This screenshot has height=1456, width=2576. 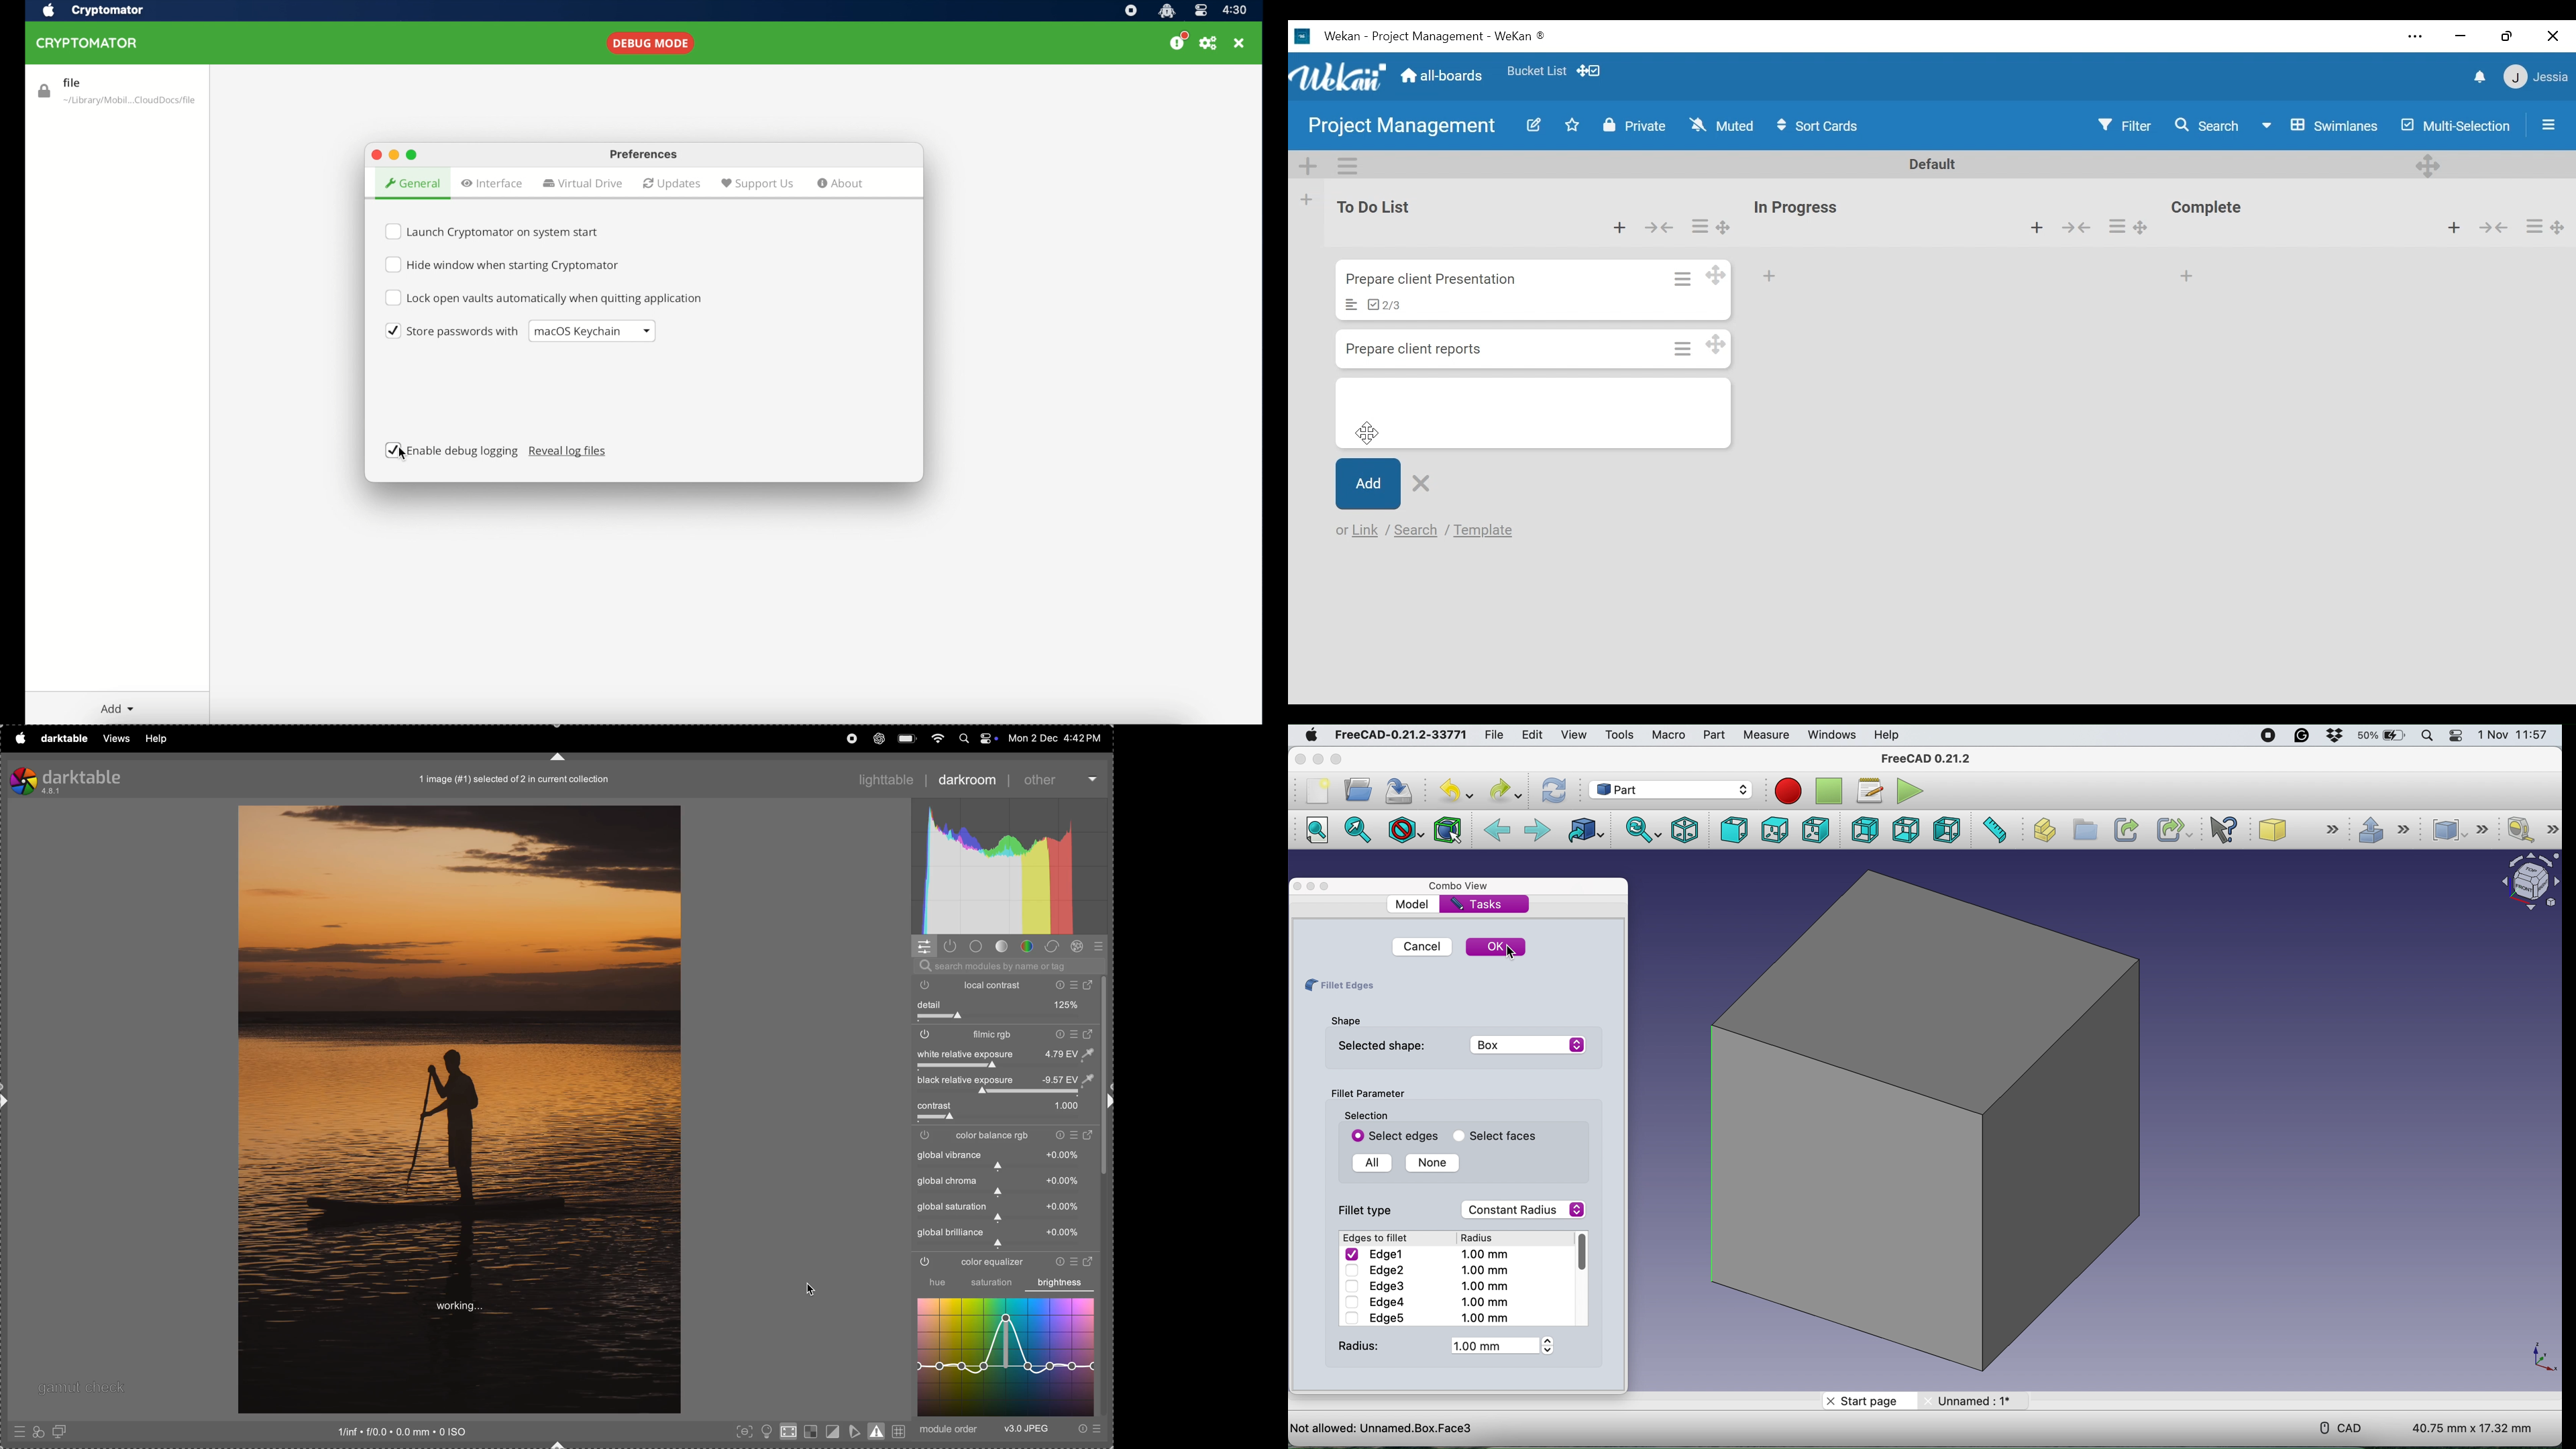 I want to click on minimise, so click(x=1319, y=759).